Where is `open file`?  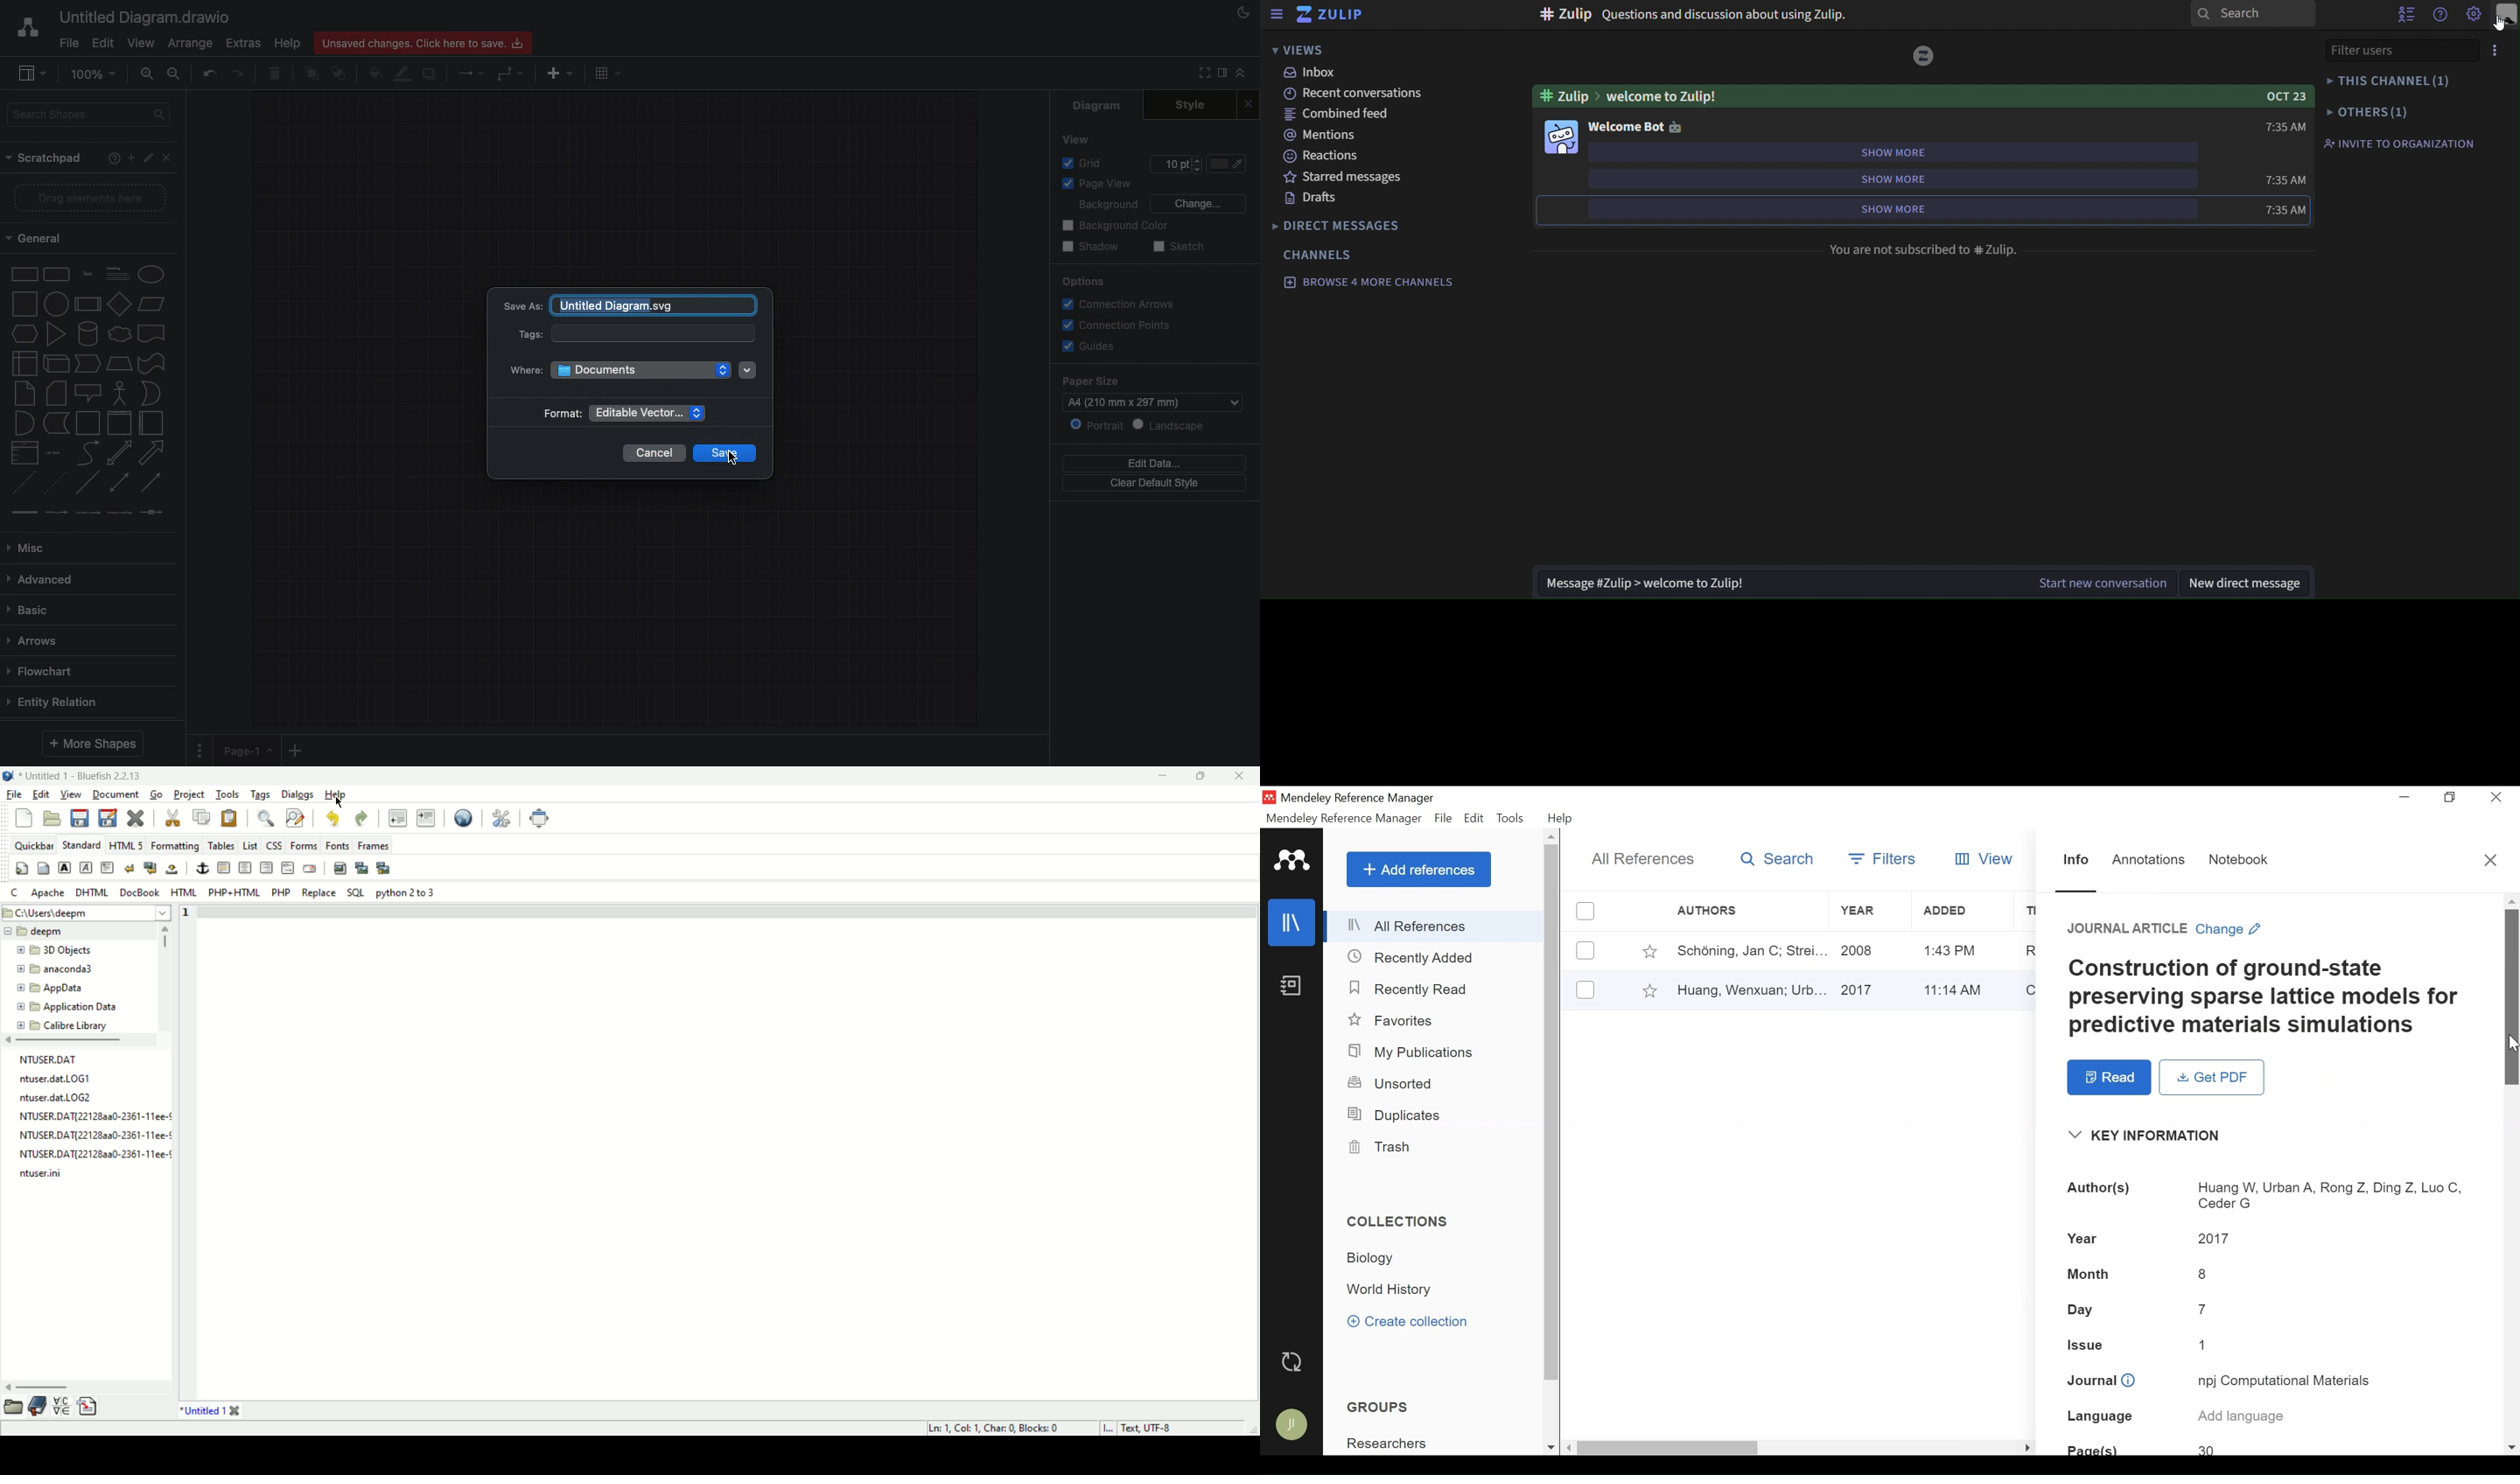 open file is located at coordinates (52, 819).